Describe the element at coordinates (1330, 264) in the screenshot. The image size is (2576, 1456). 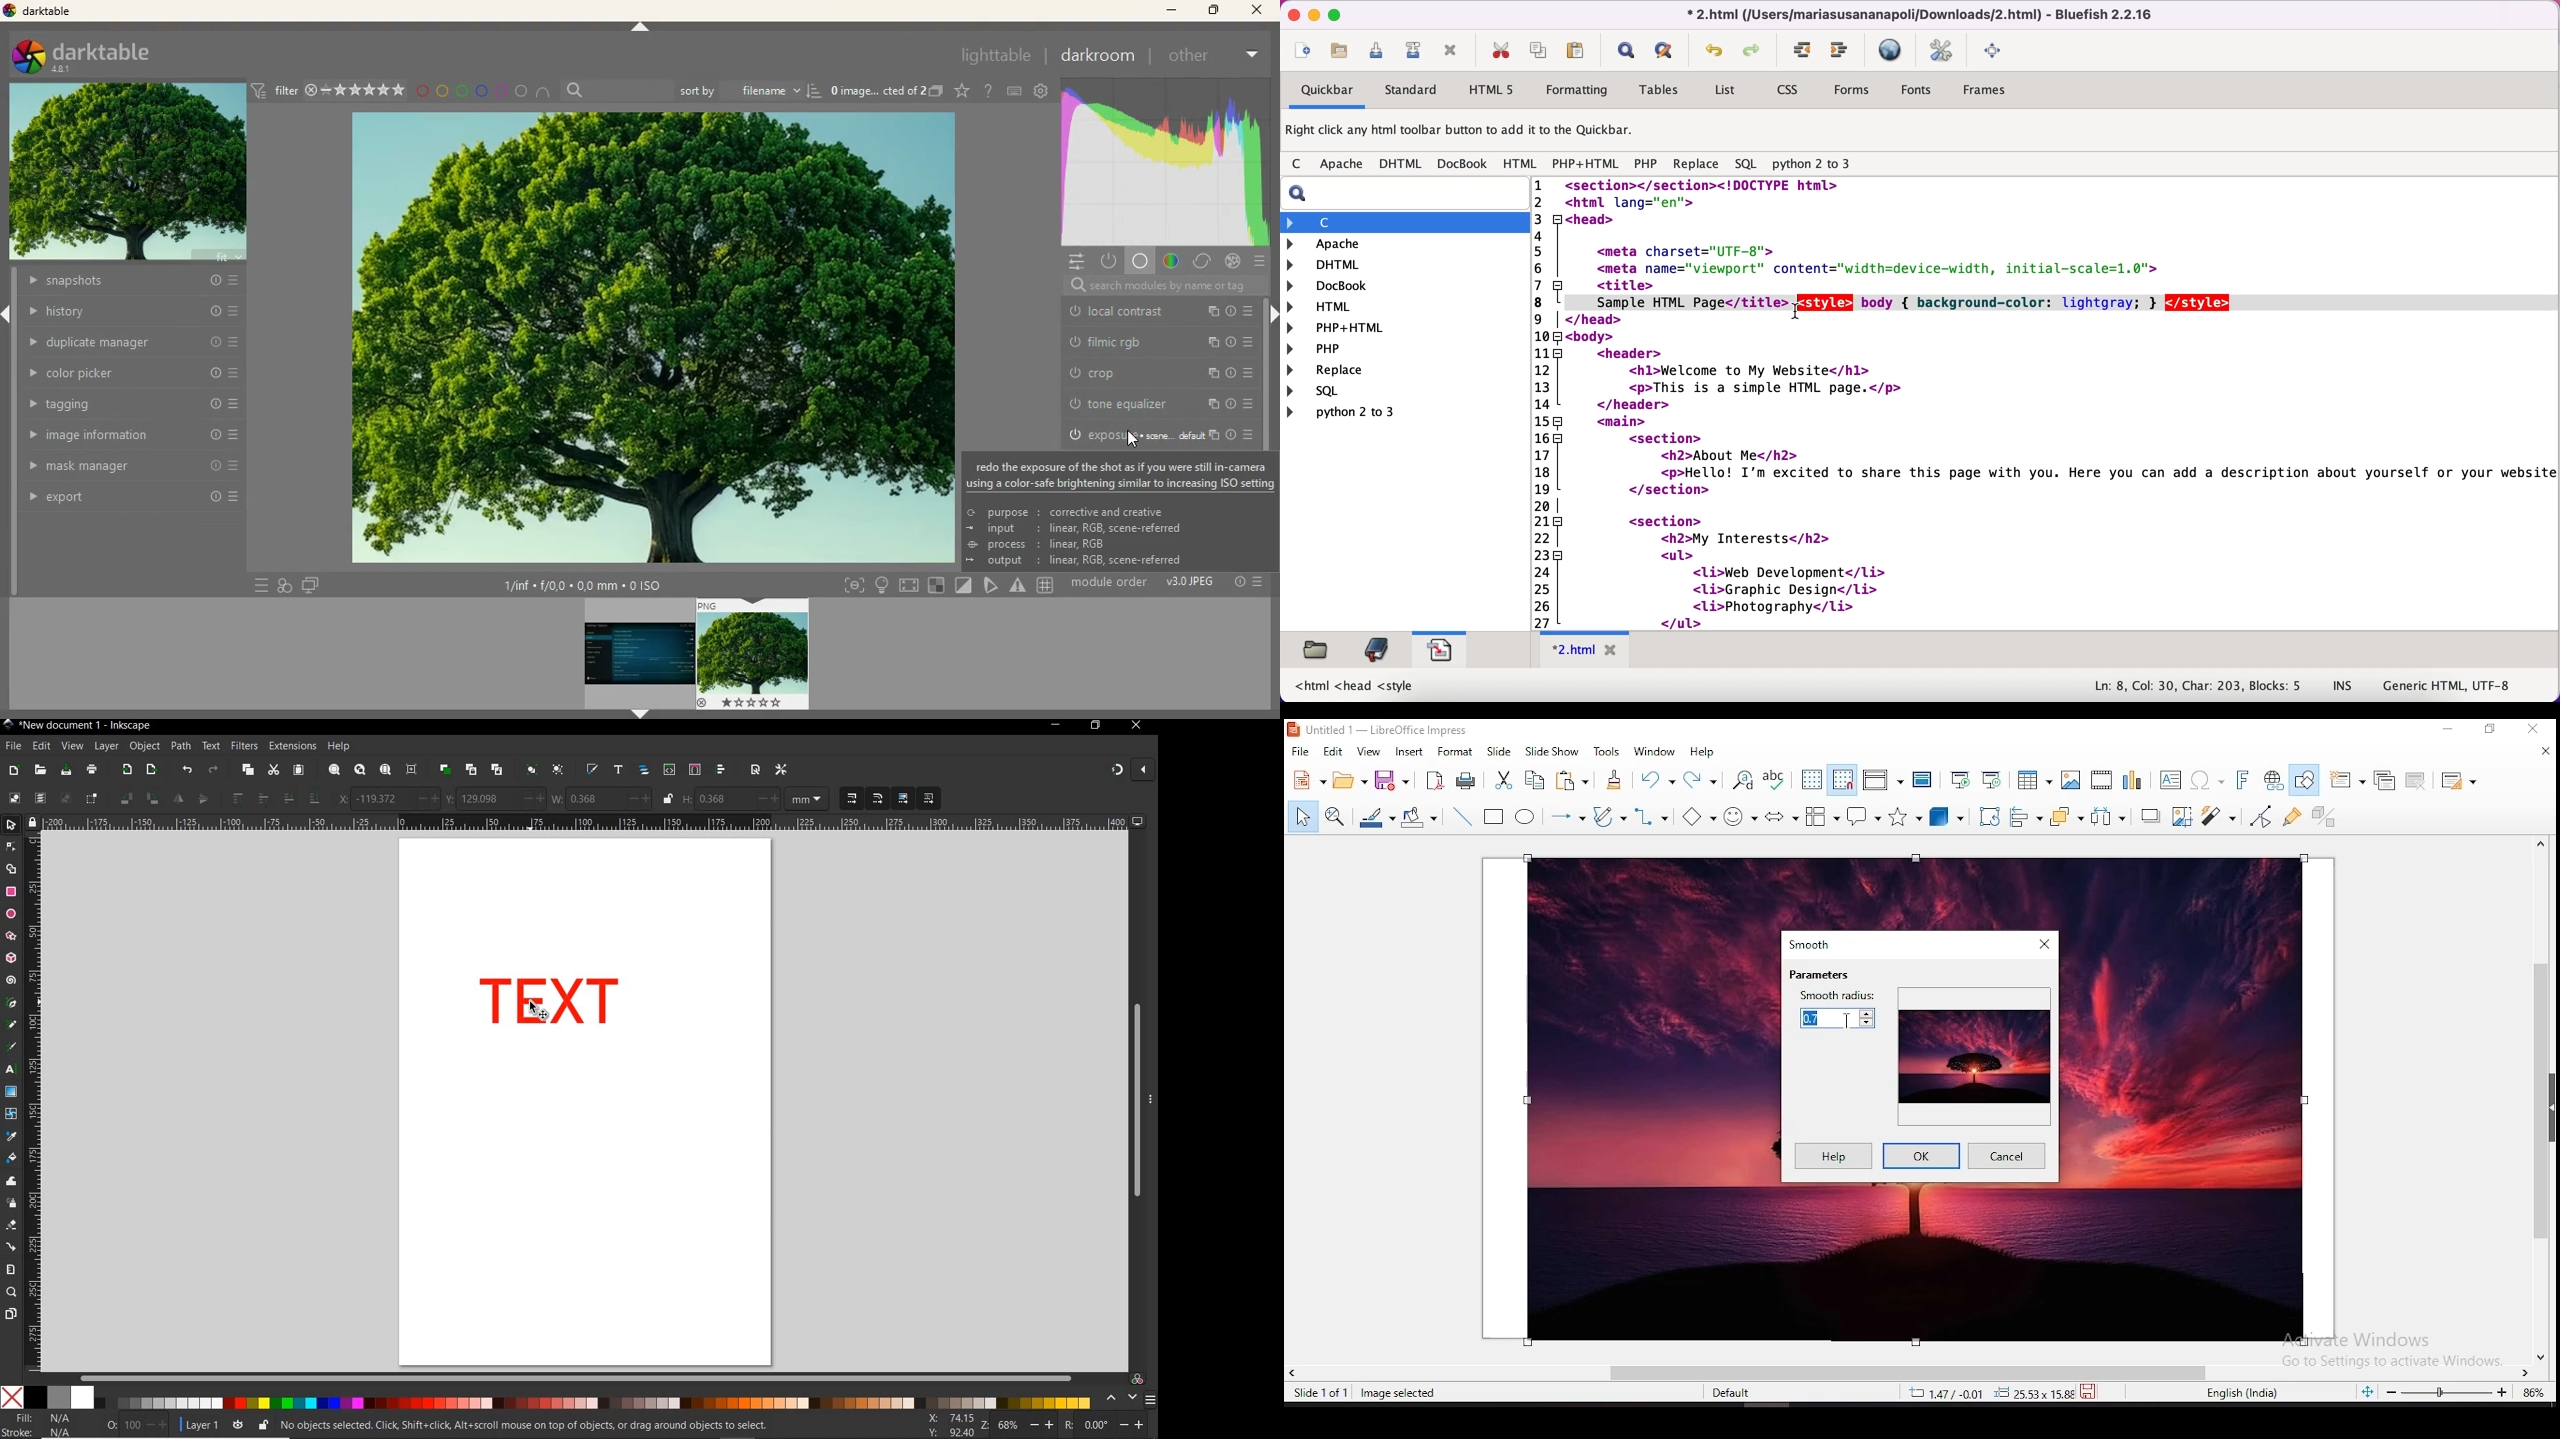
I see `dhtml` at that location.